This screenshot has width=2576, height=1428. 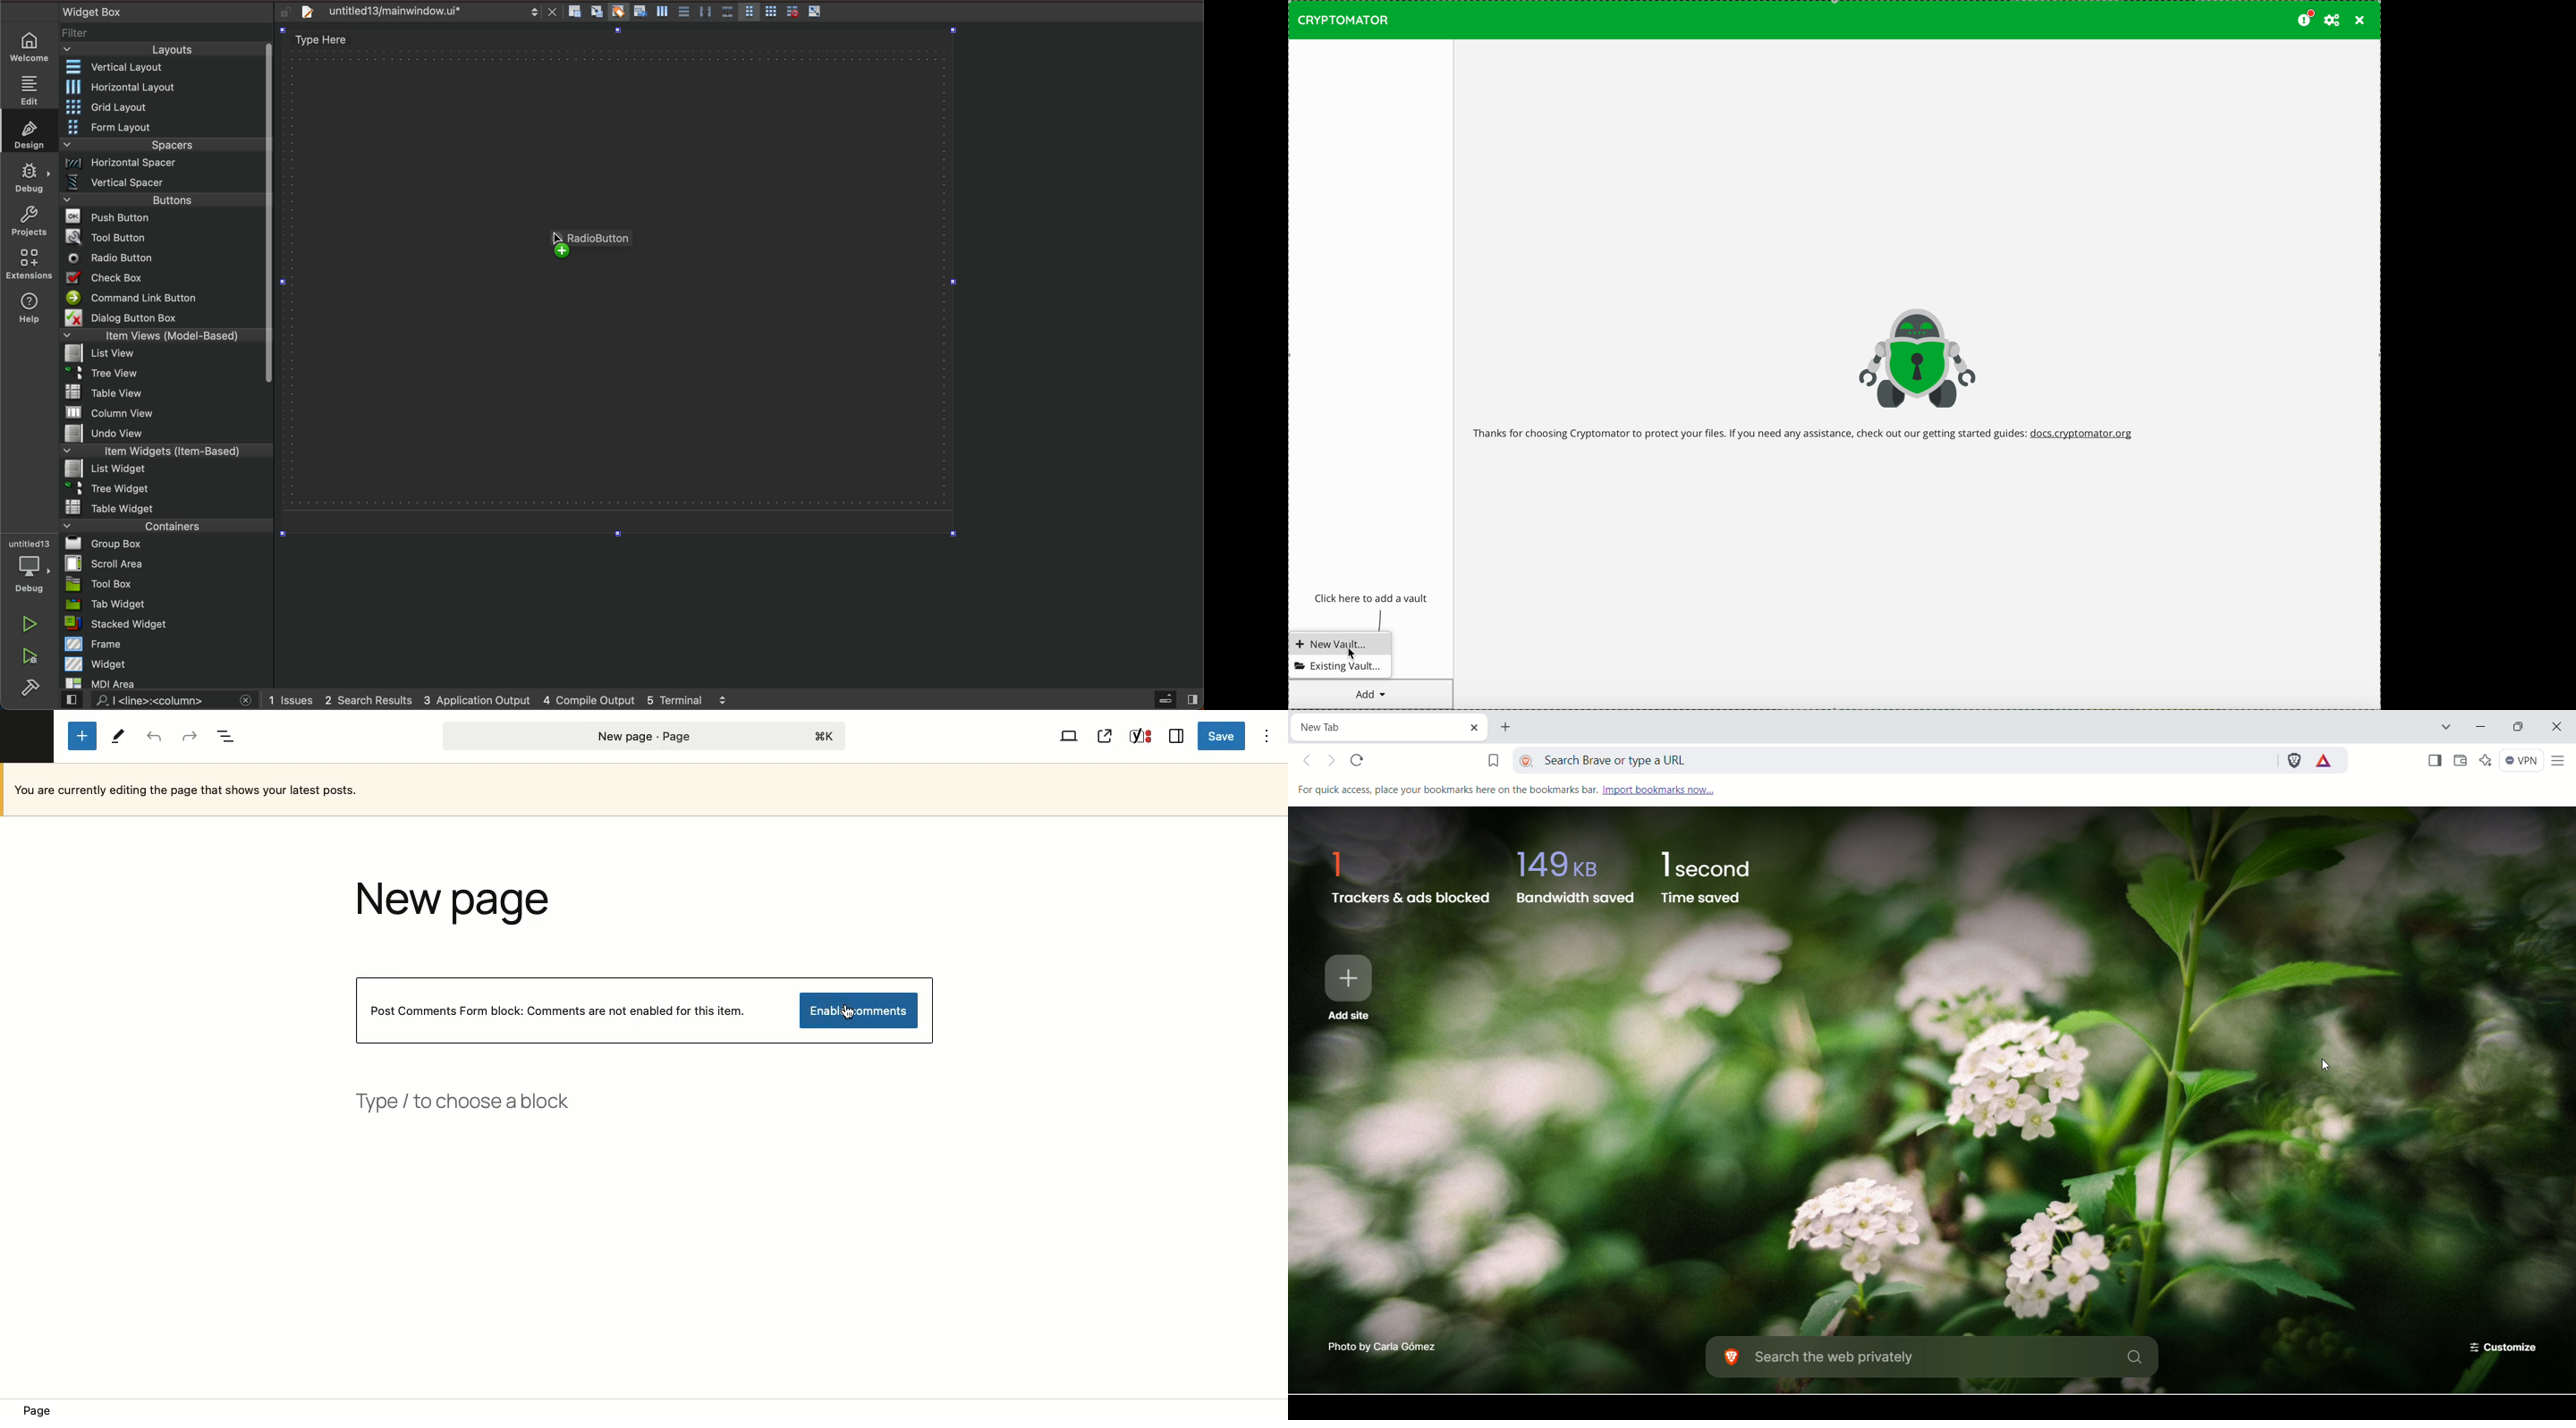 What do you see at coordinates (28, 264) in the screenshot?
I see `extensions` at bounding box center [28, 264].